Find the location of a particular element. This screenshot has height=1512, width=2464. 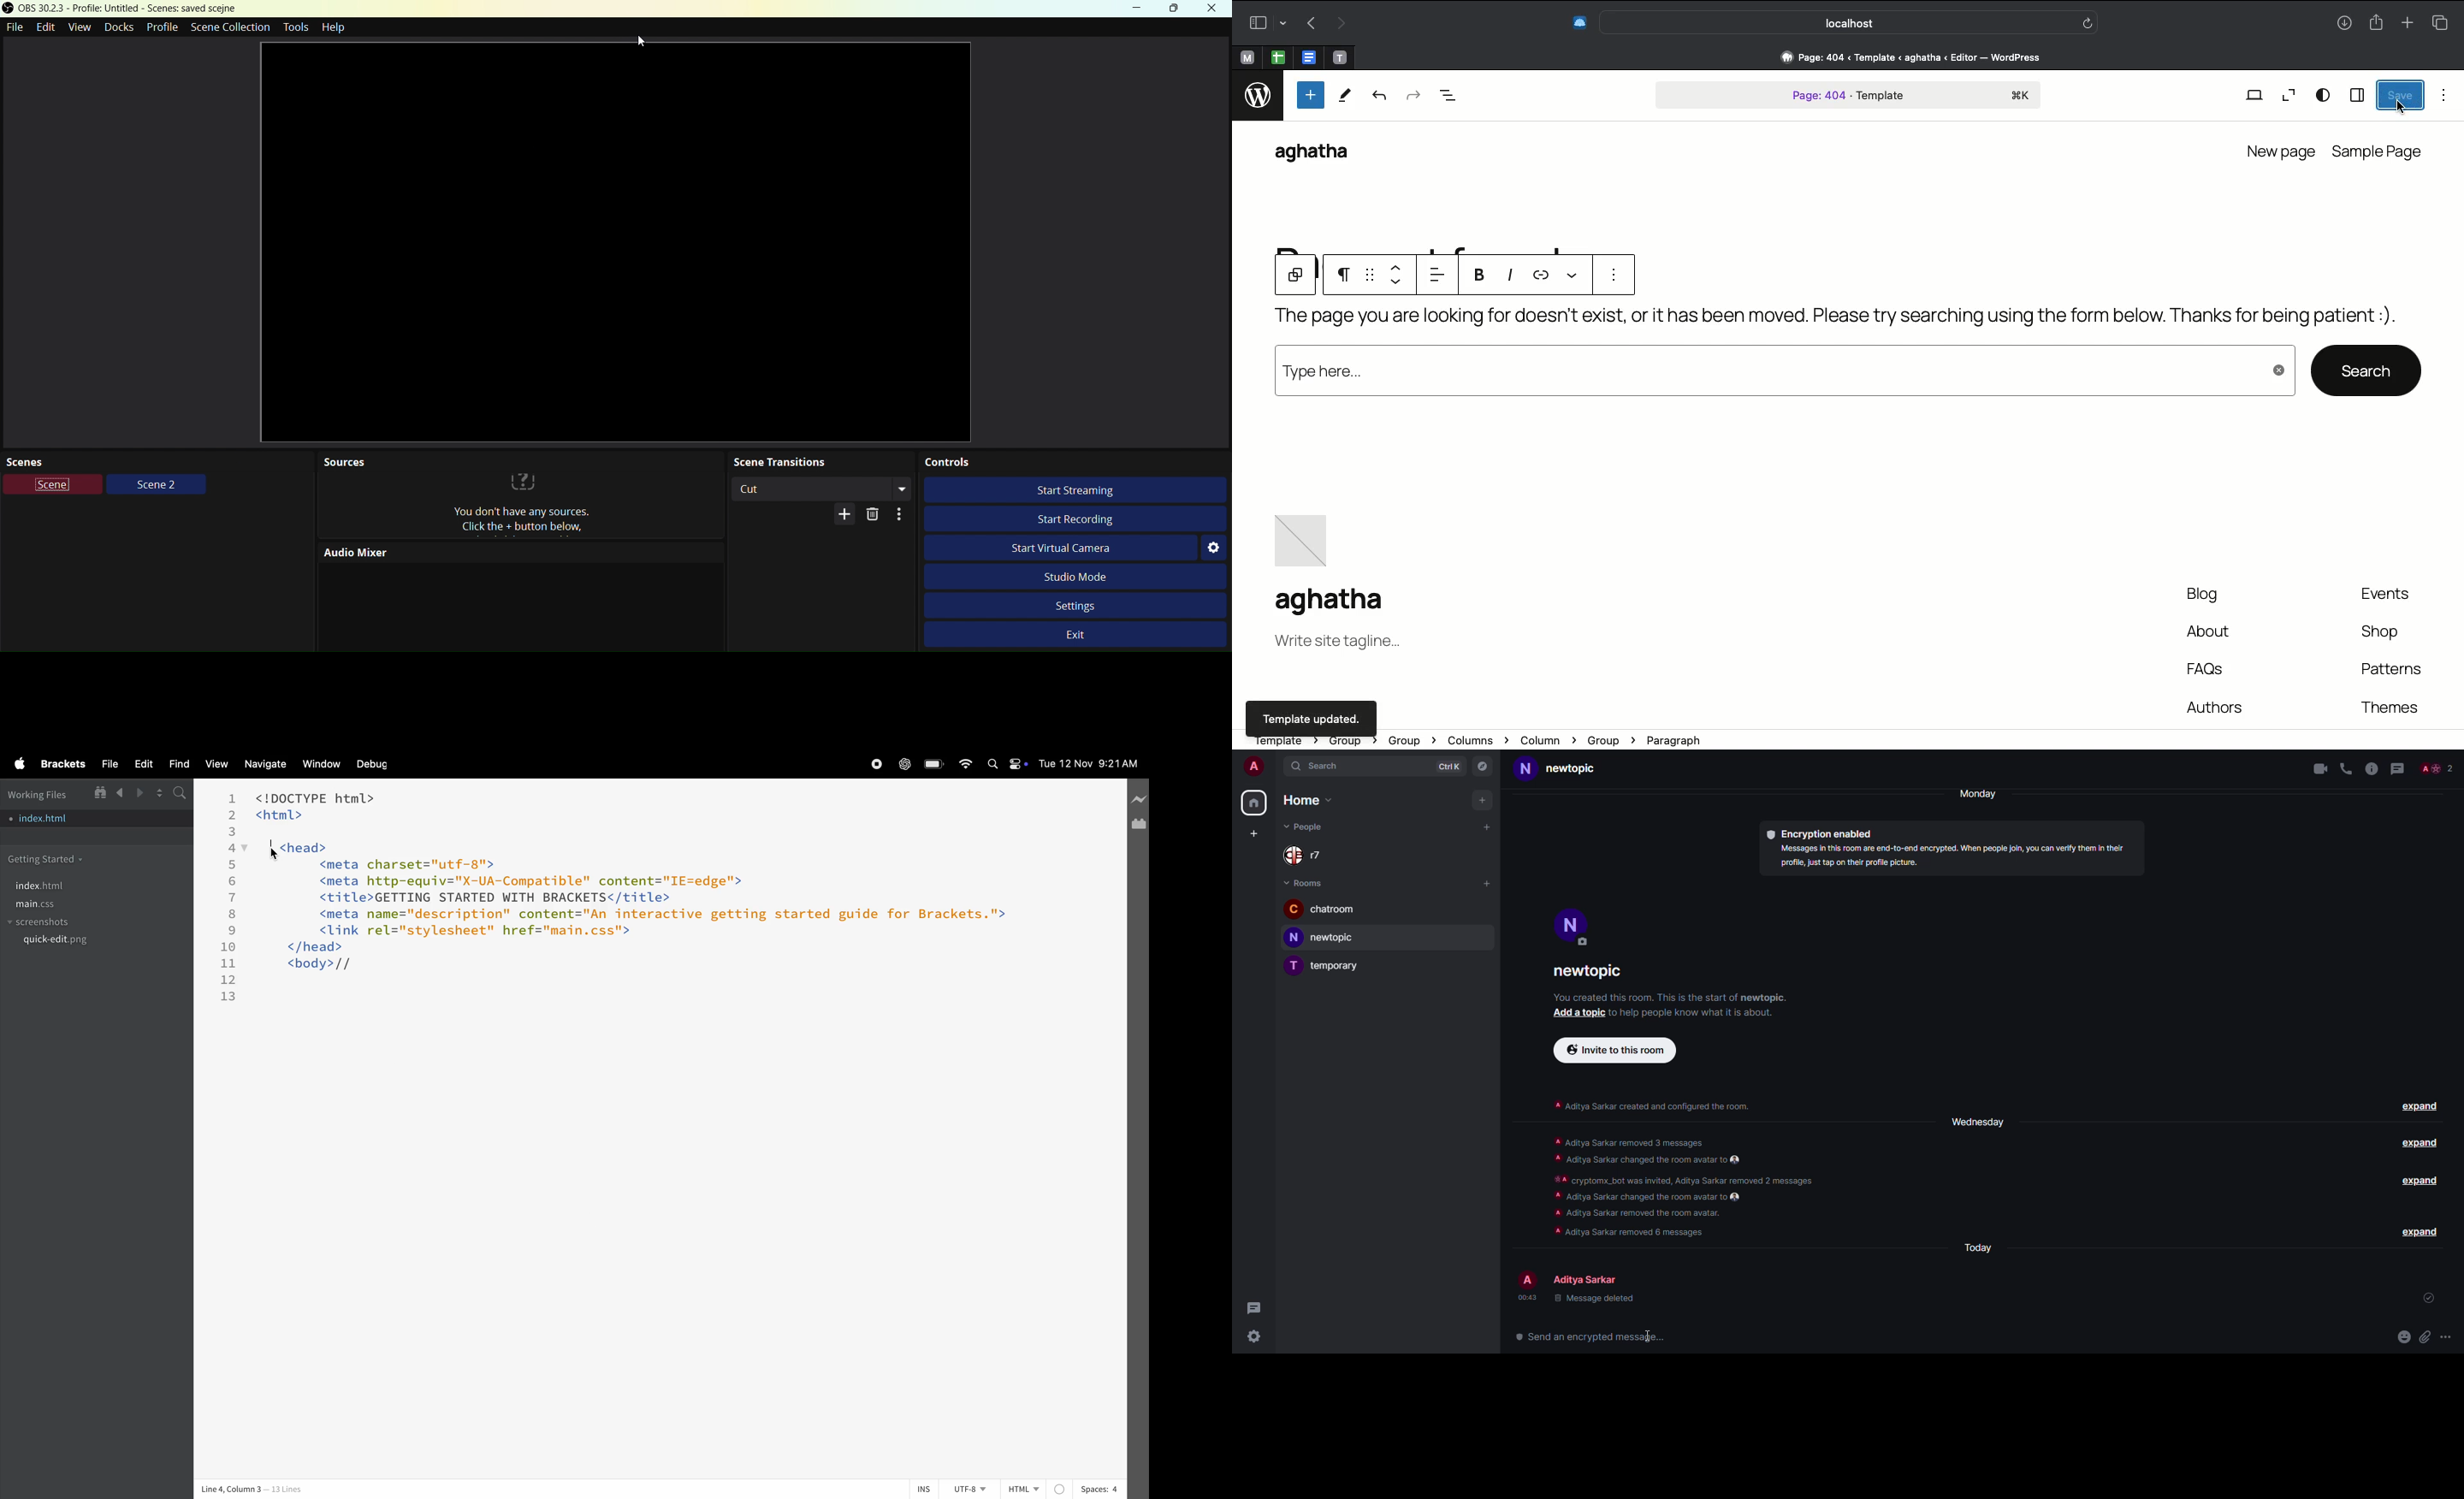

room is located at coordinates (1321, 909).